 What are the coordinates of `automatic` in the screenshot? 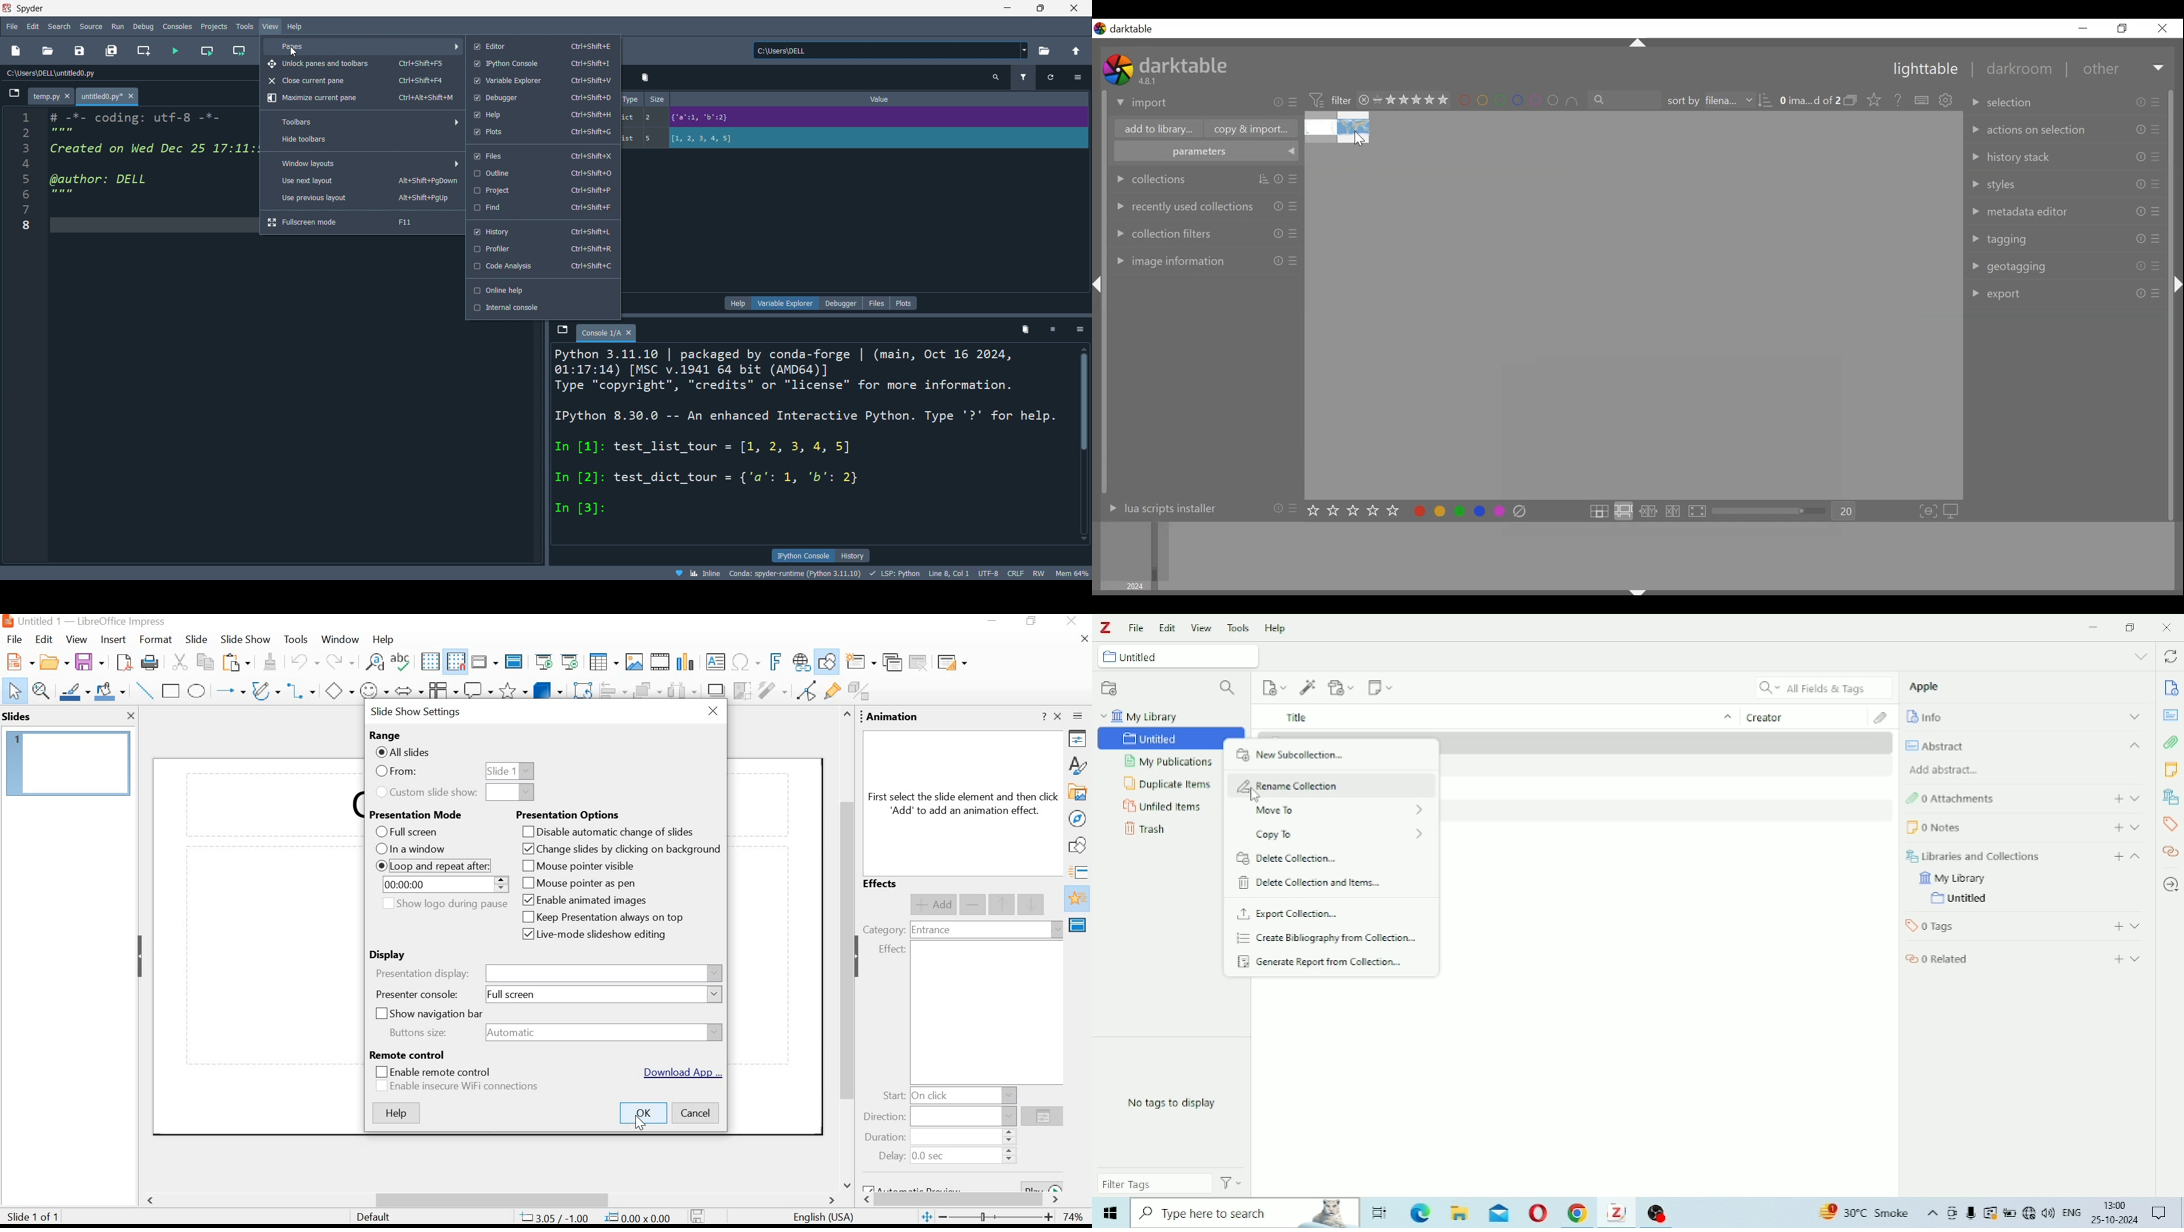 It's located at (516, 1033).